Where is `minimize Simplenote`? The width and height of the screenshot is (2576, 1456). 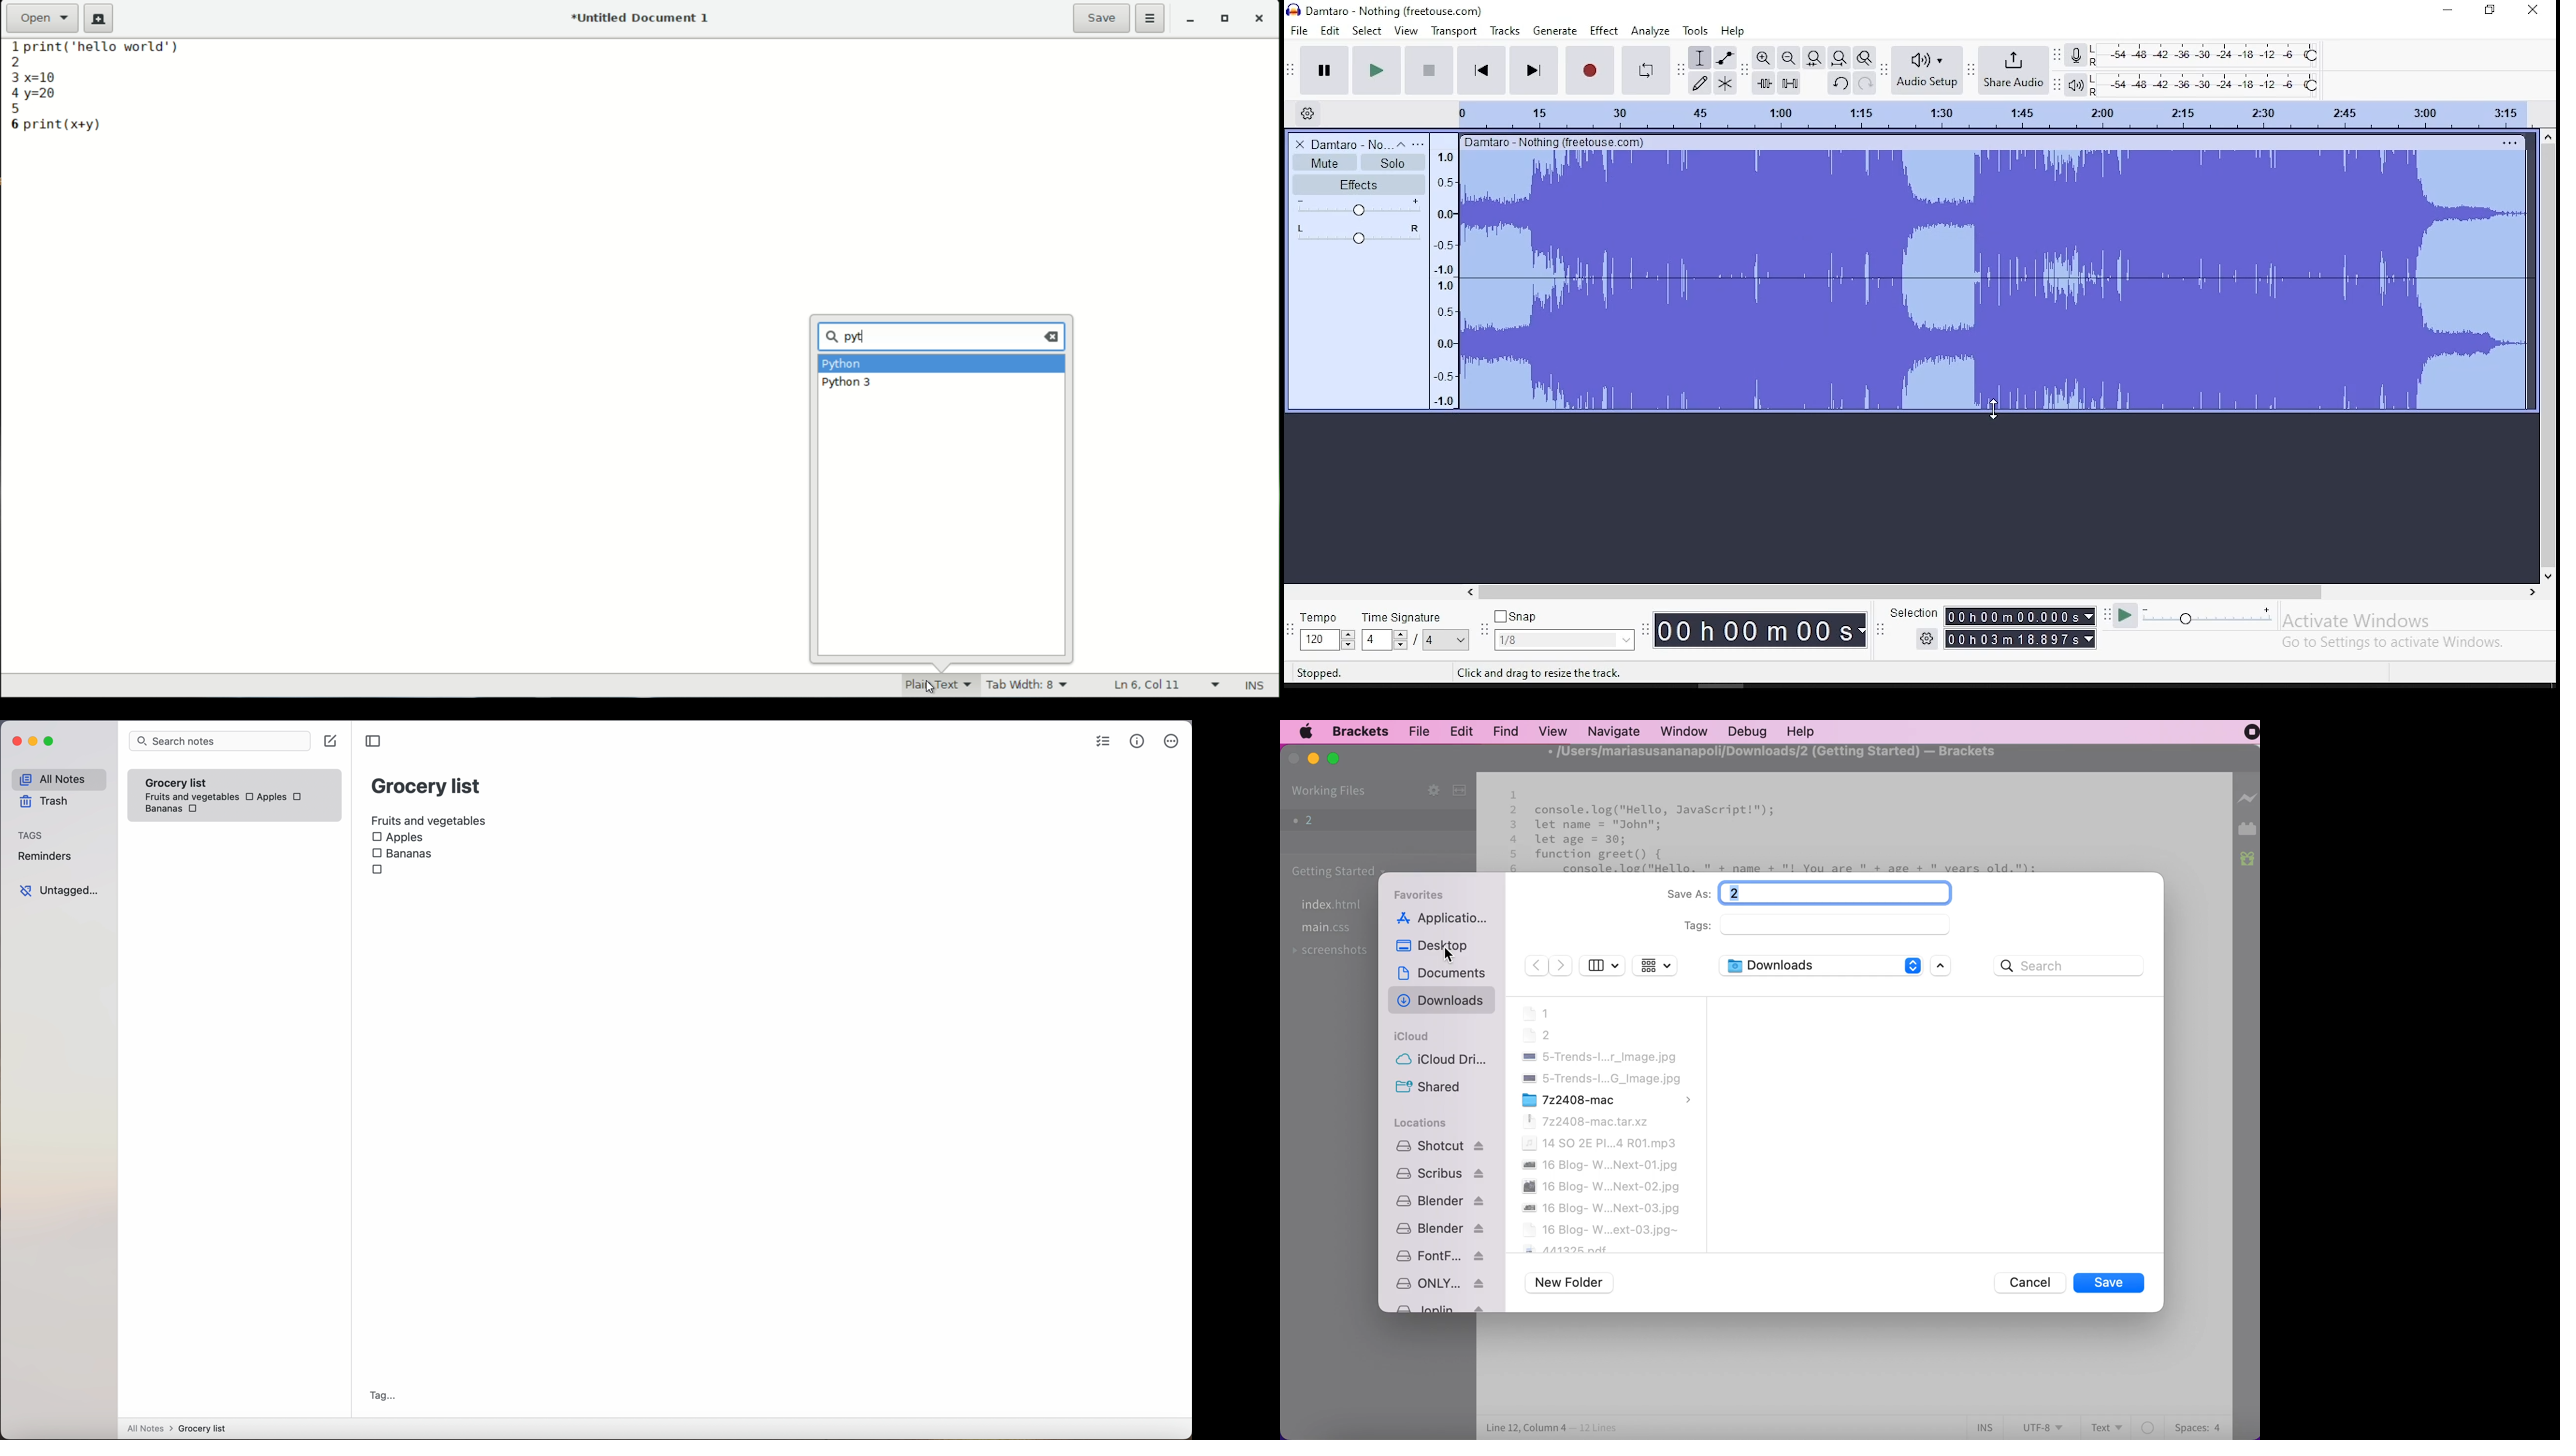 minimize Simplenote is located at coordinates (35, 743).